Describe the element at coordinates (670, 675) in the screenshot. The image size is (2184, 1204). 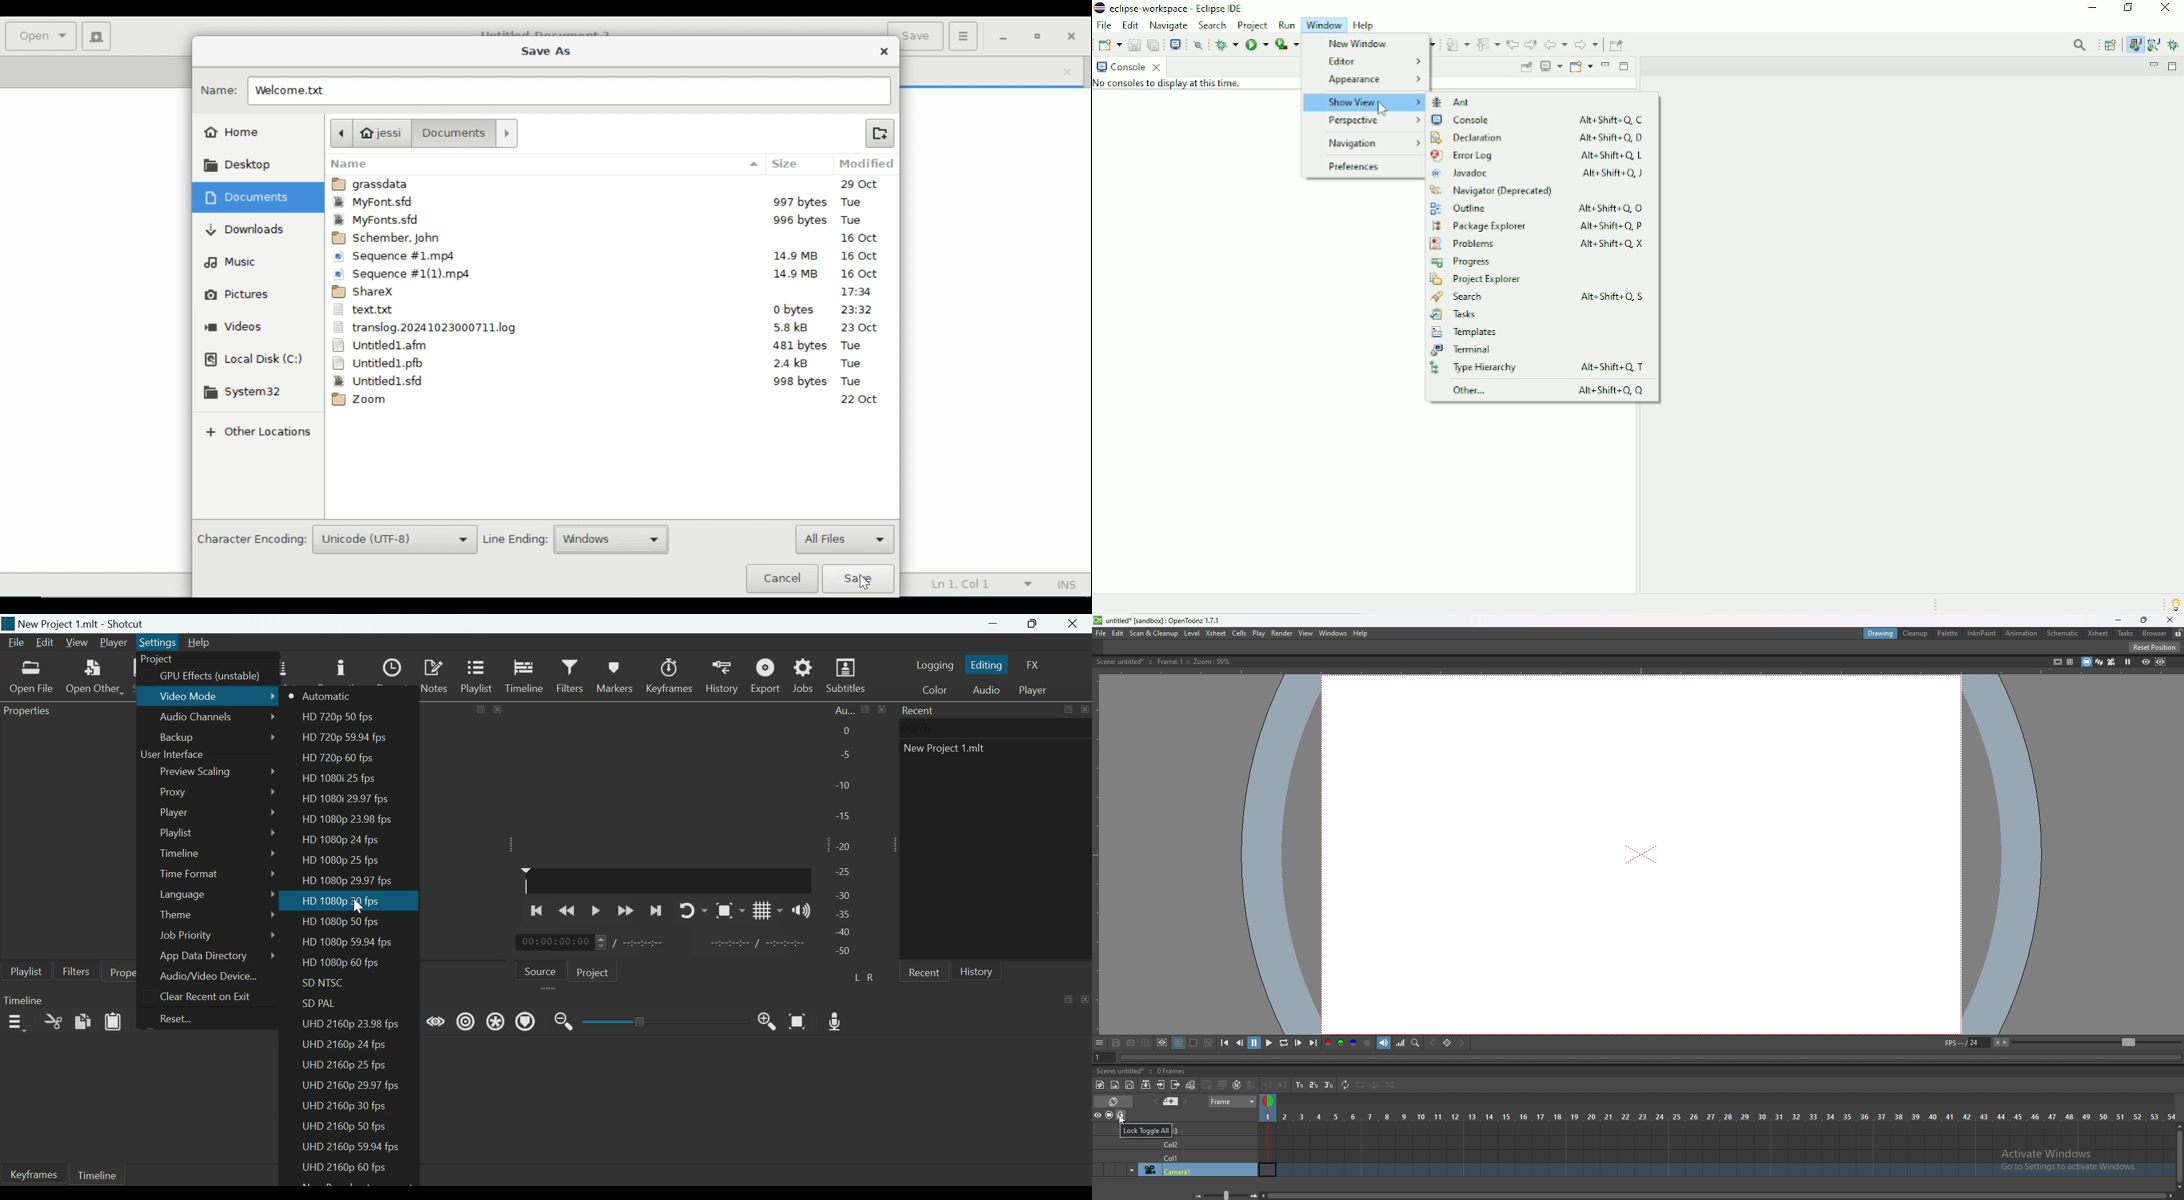
I see `Keyframes` at that location.